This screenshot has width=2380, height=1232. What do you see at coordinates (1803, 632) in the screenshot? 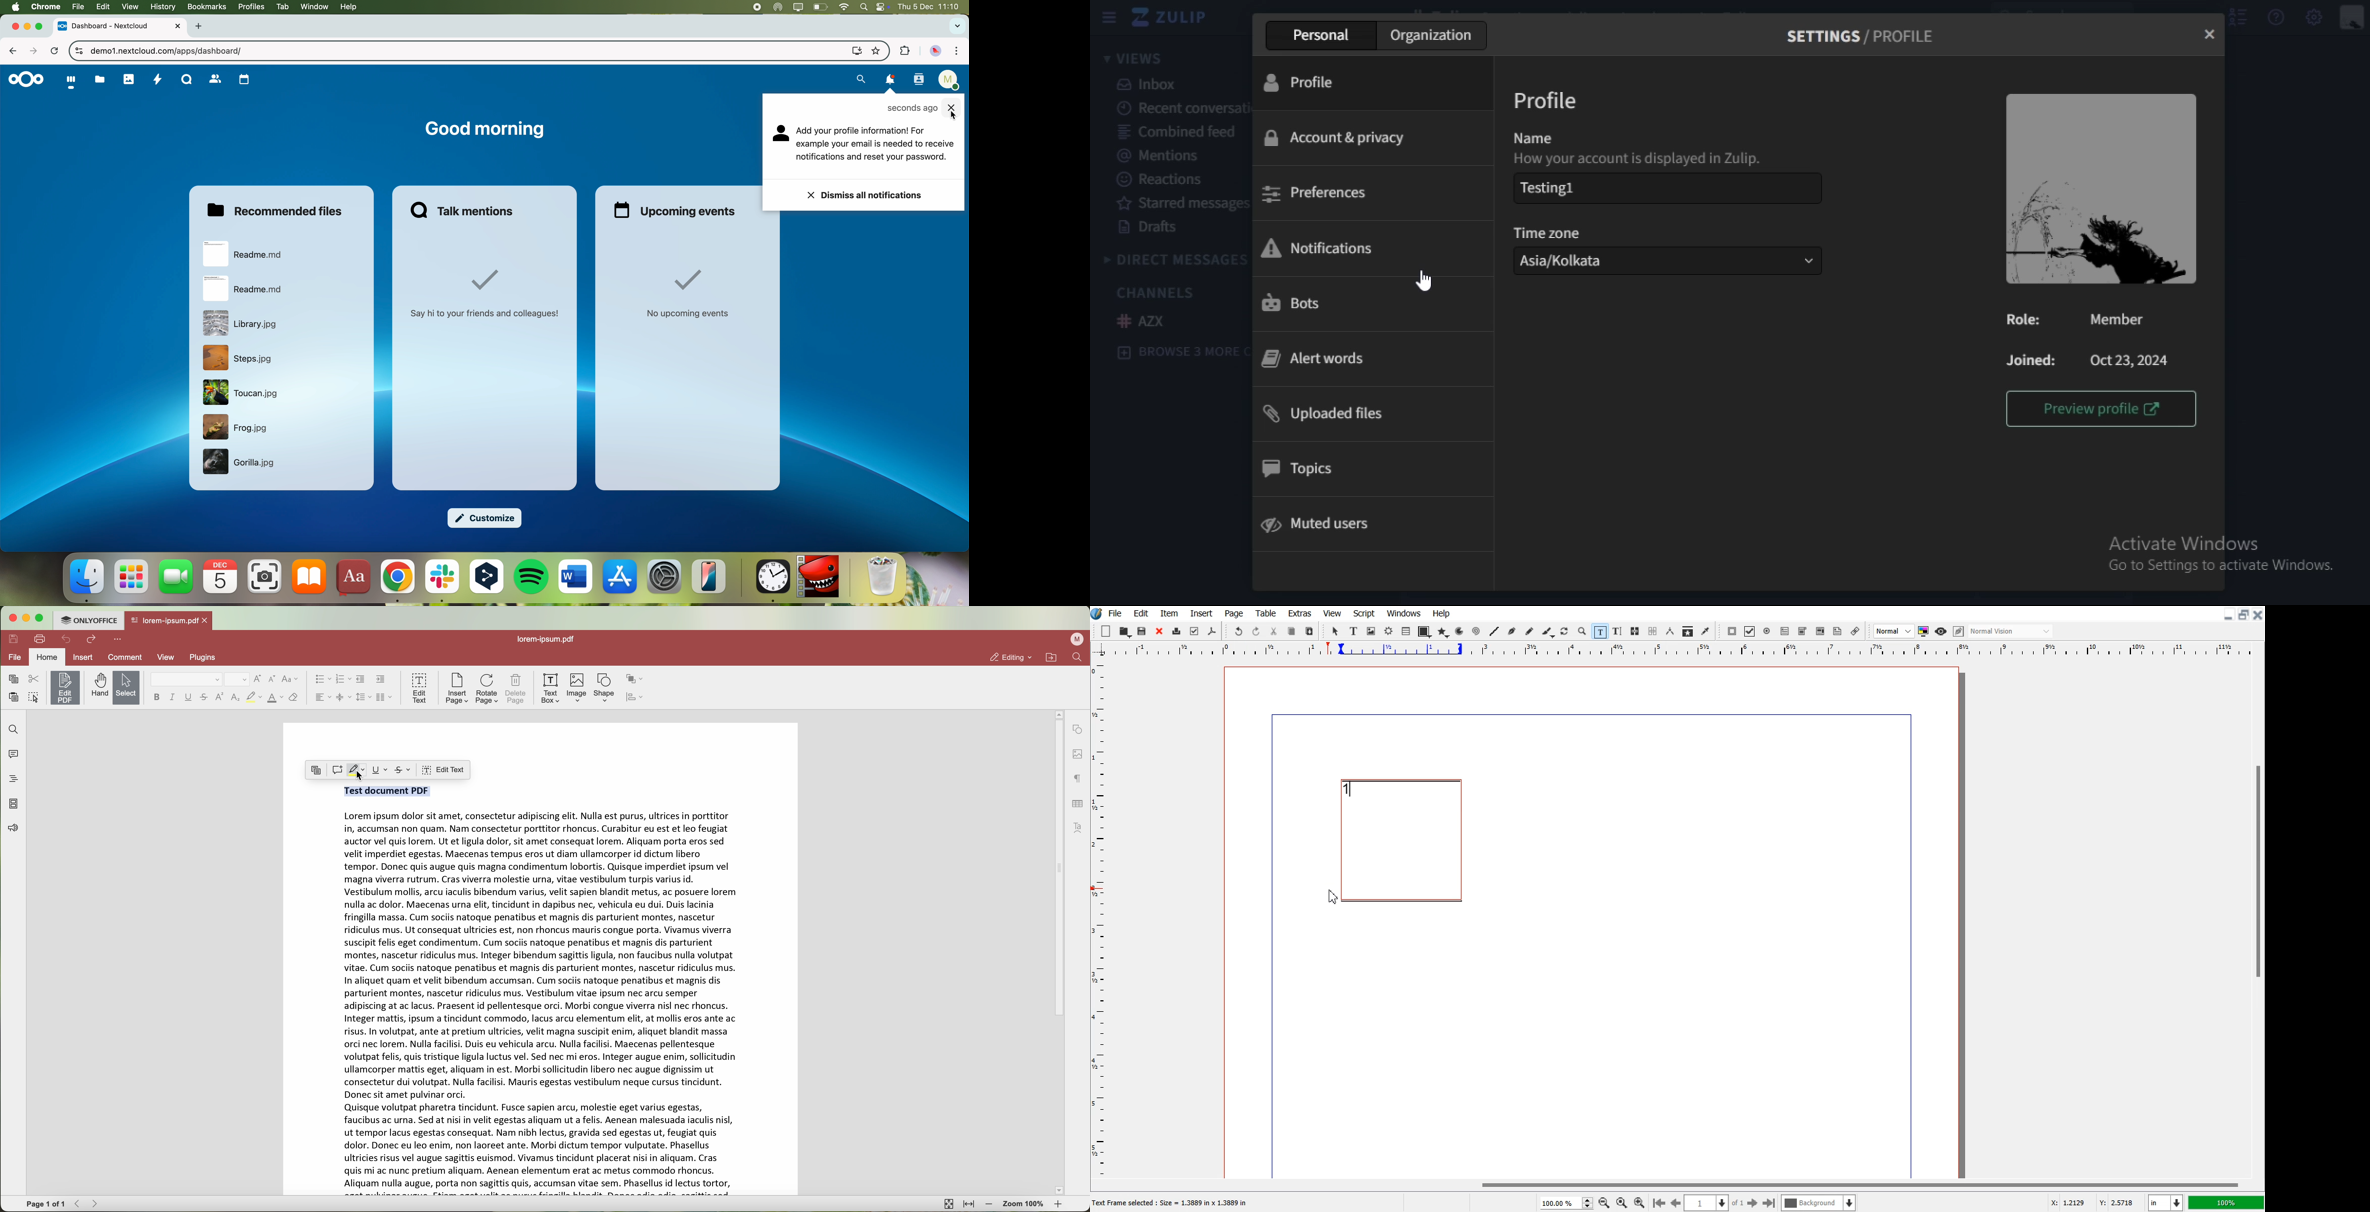
I see `PDF Text field` at bounding box center [1803, 632].